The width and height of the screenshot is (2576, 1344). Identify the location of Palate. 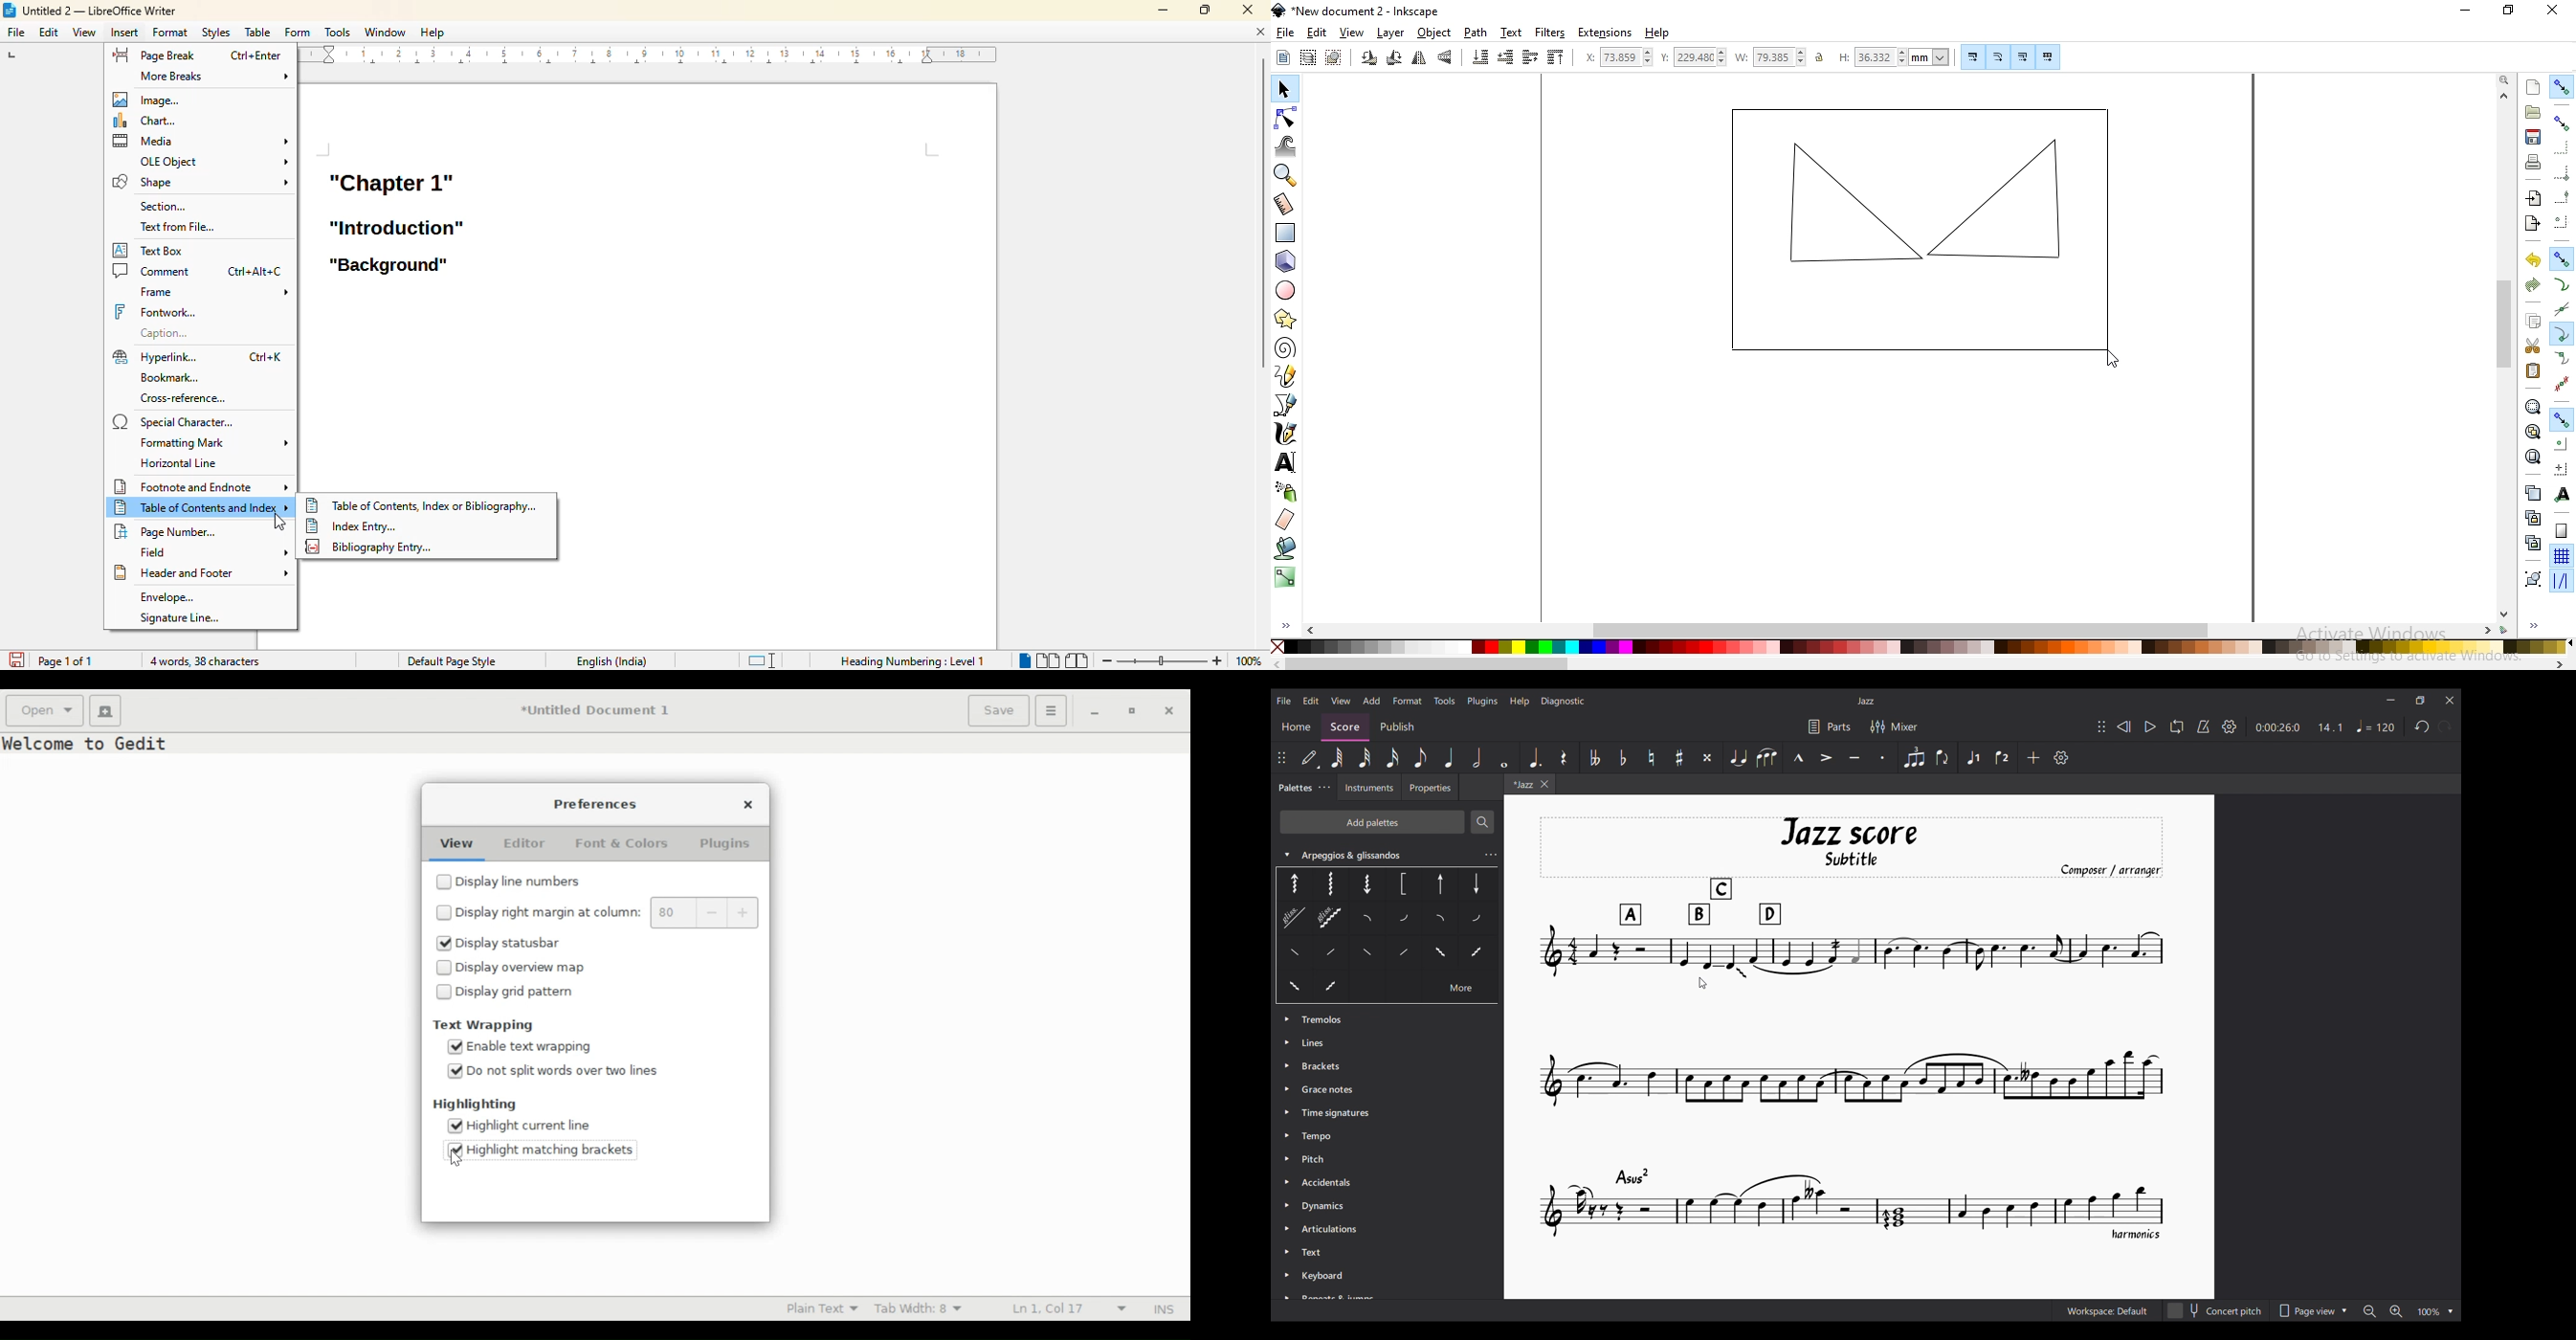
(1337, 955).